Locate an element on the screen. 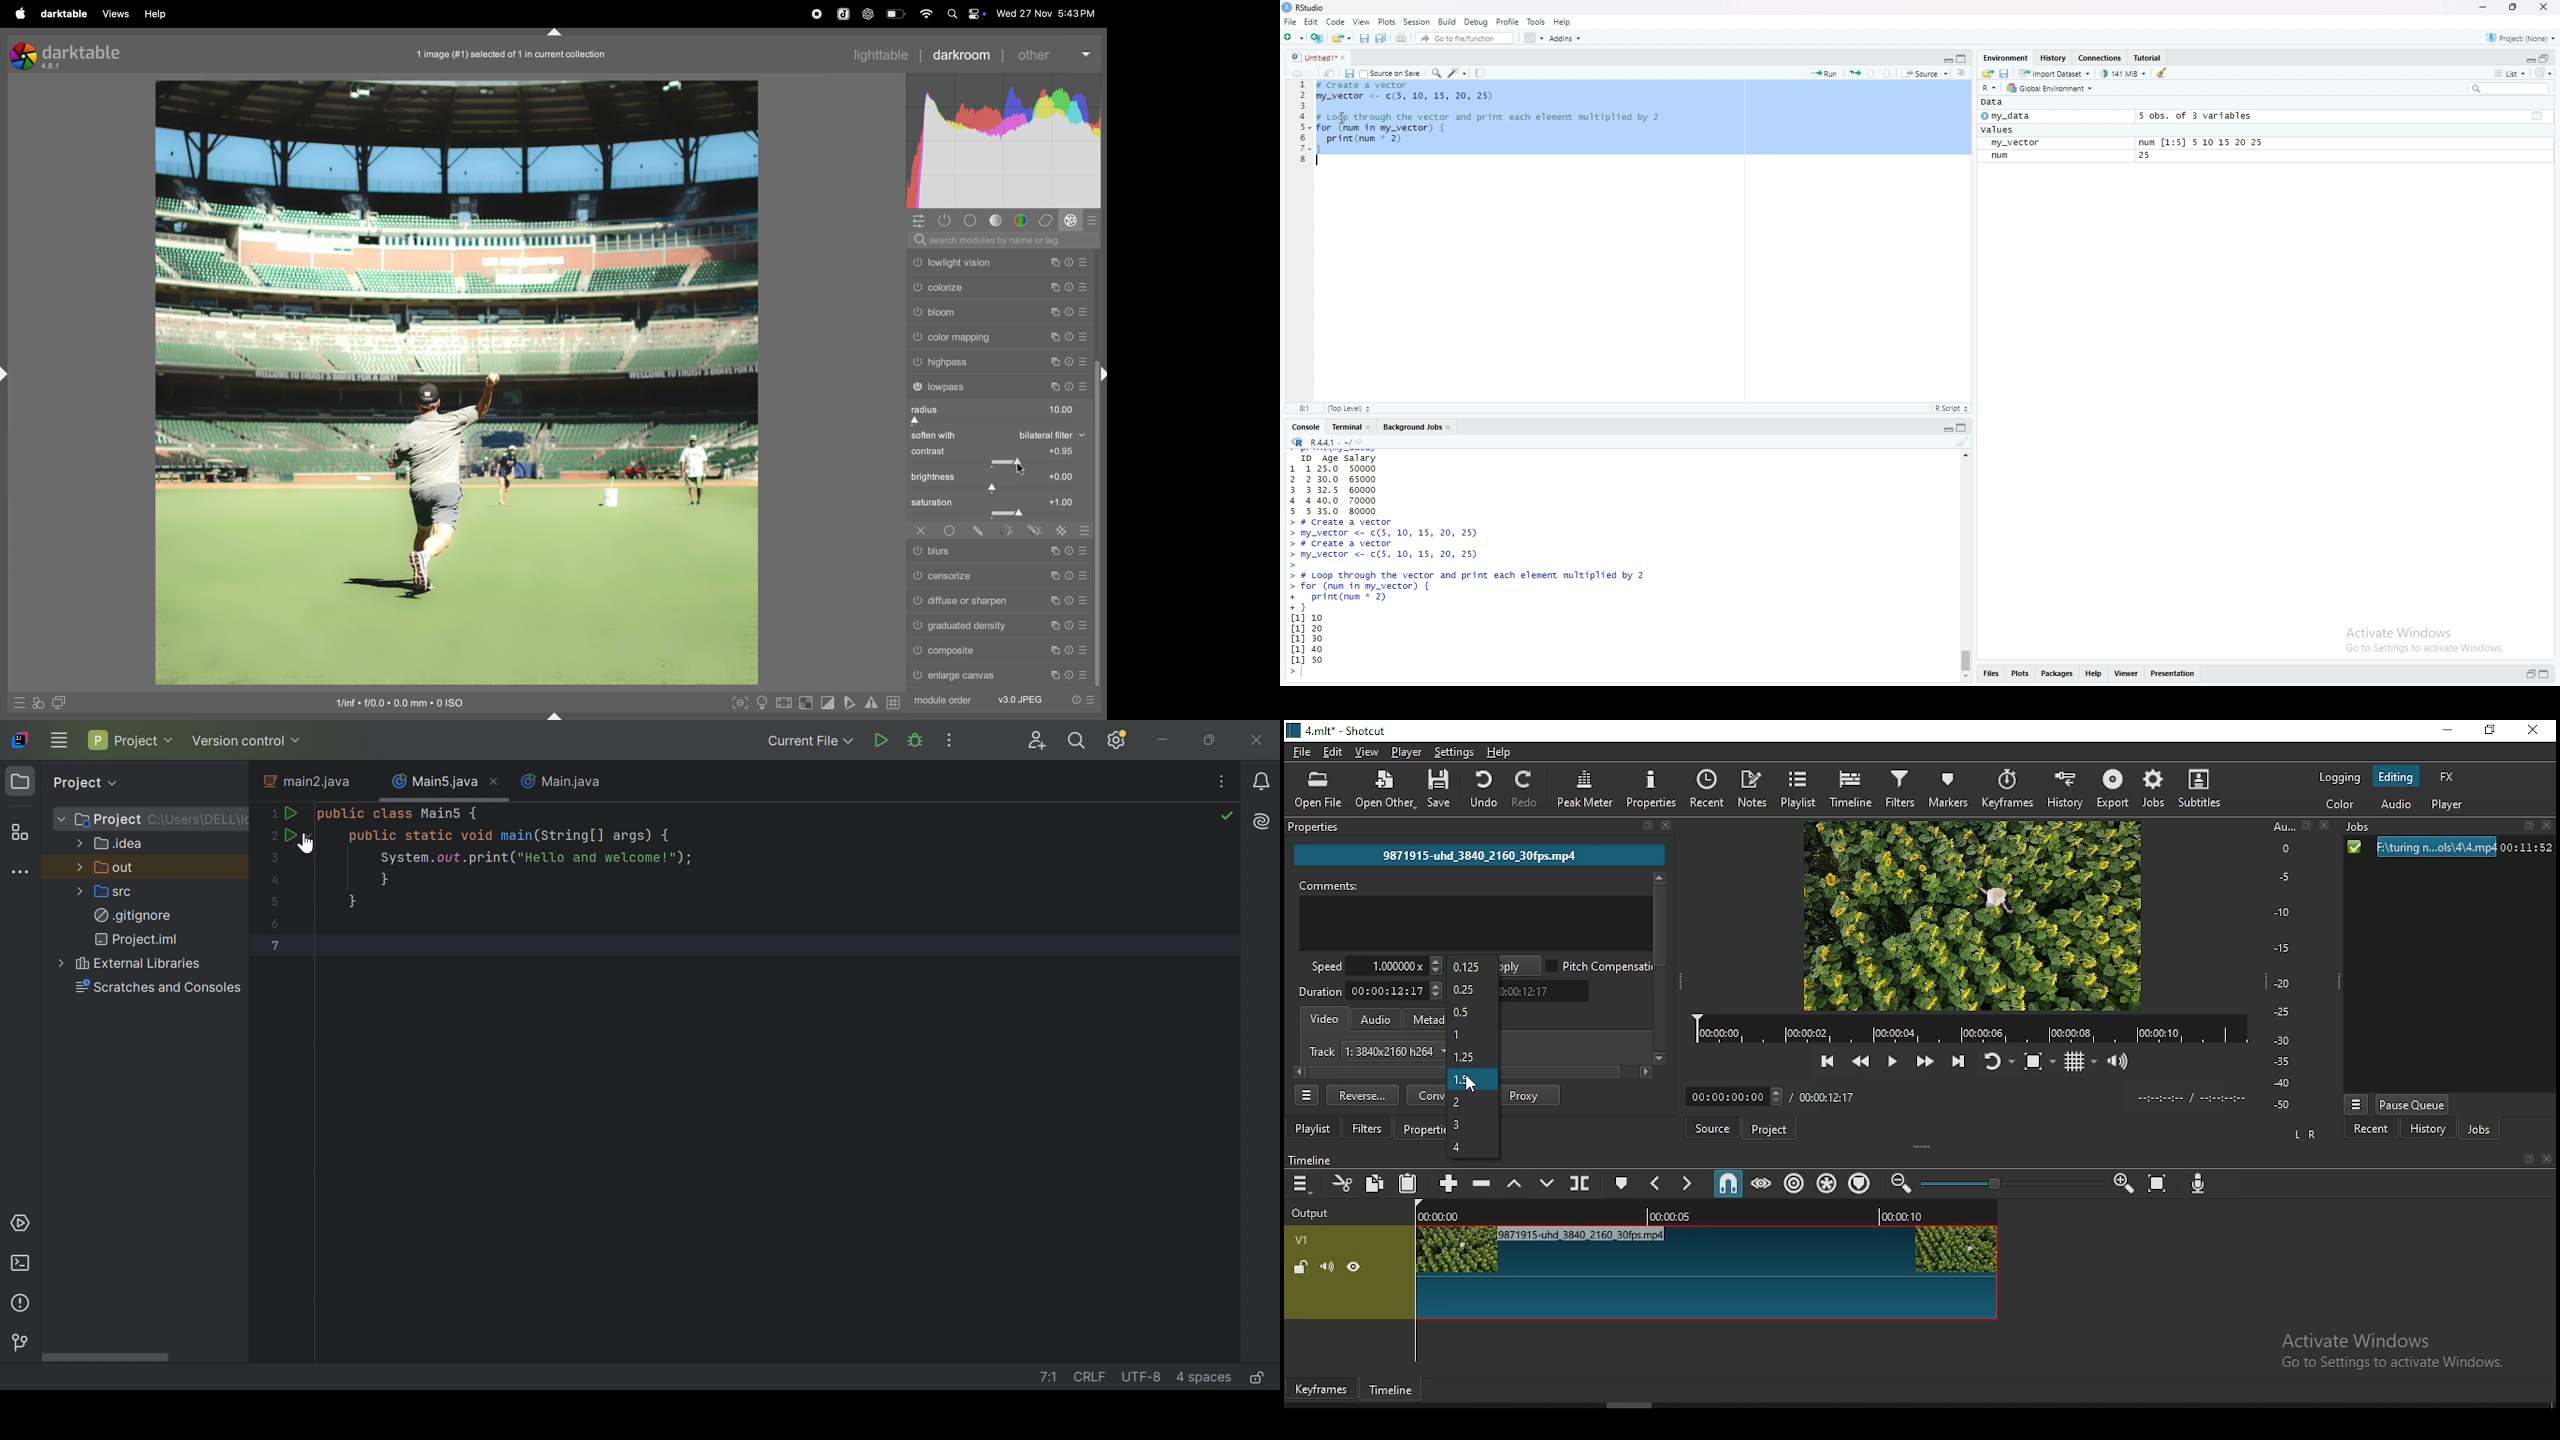 The image size is (2576, 1456). view is located at coordinates (1362, 22).